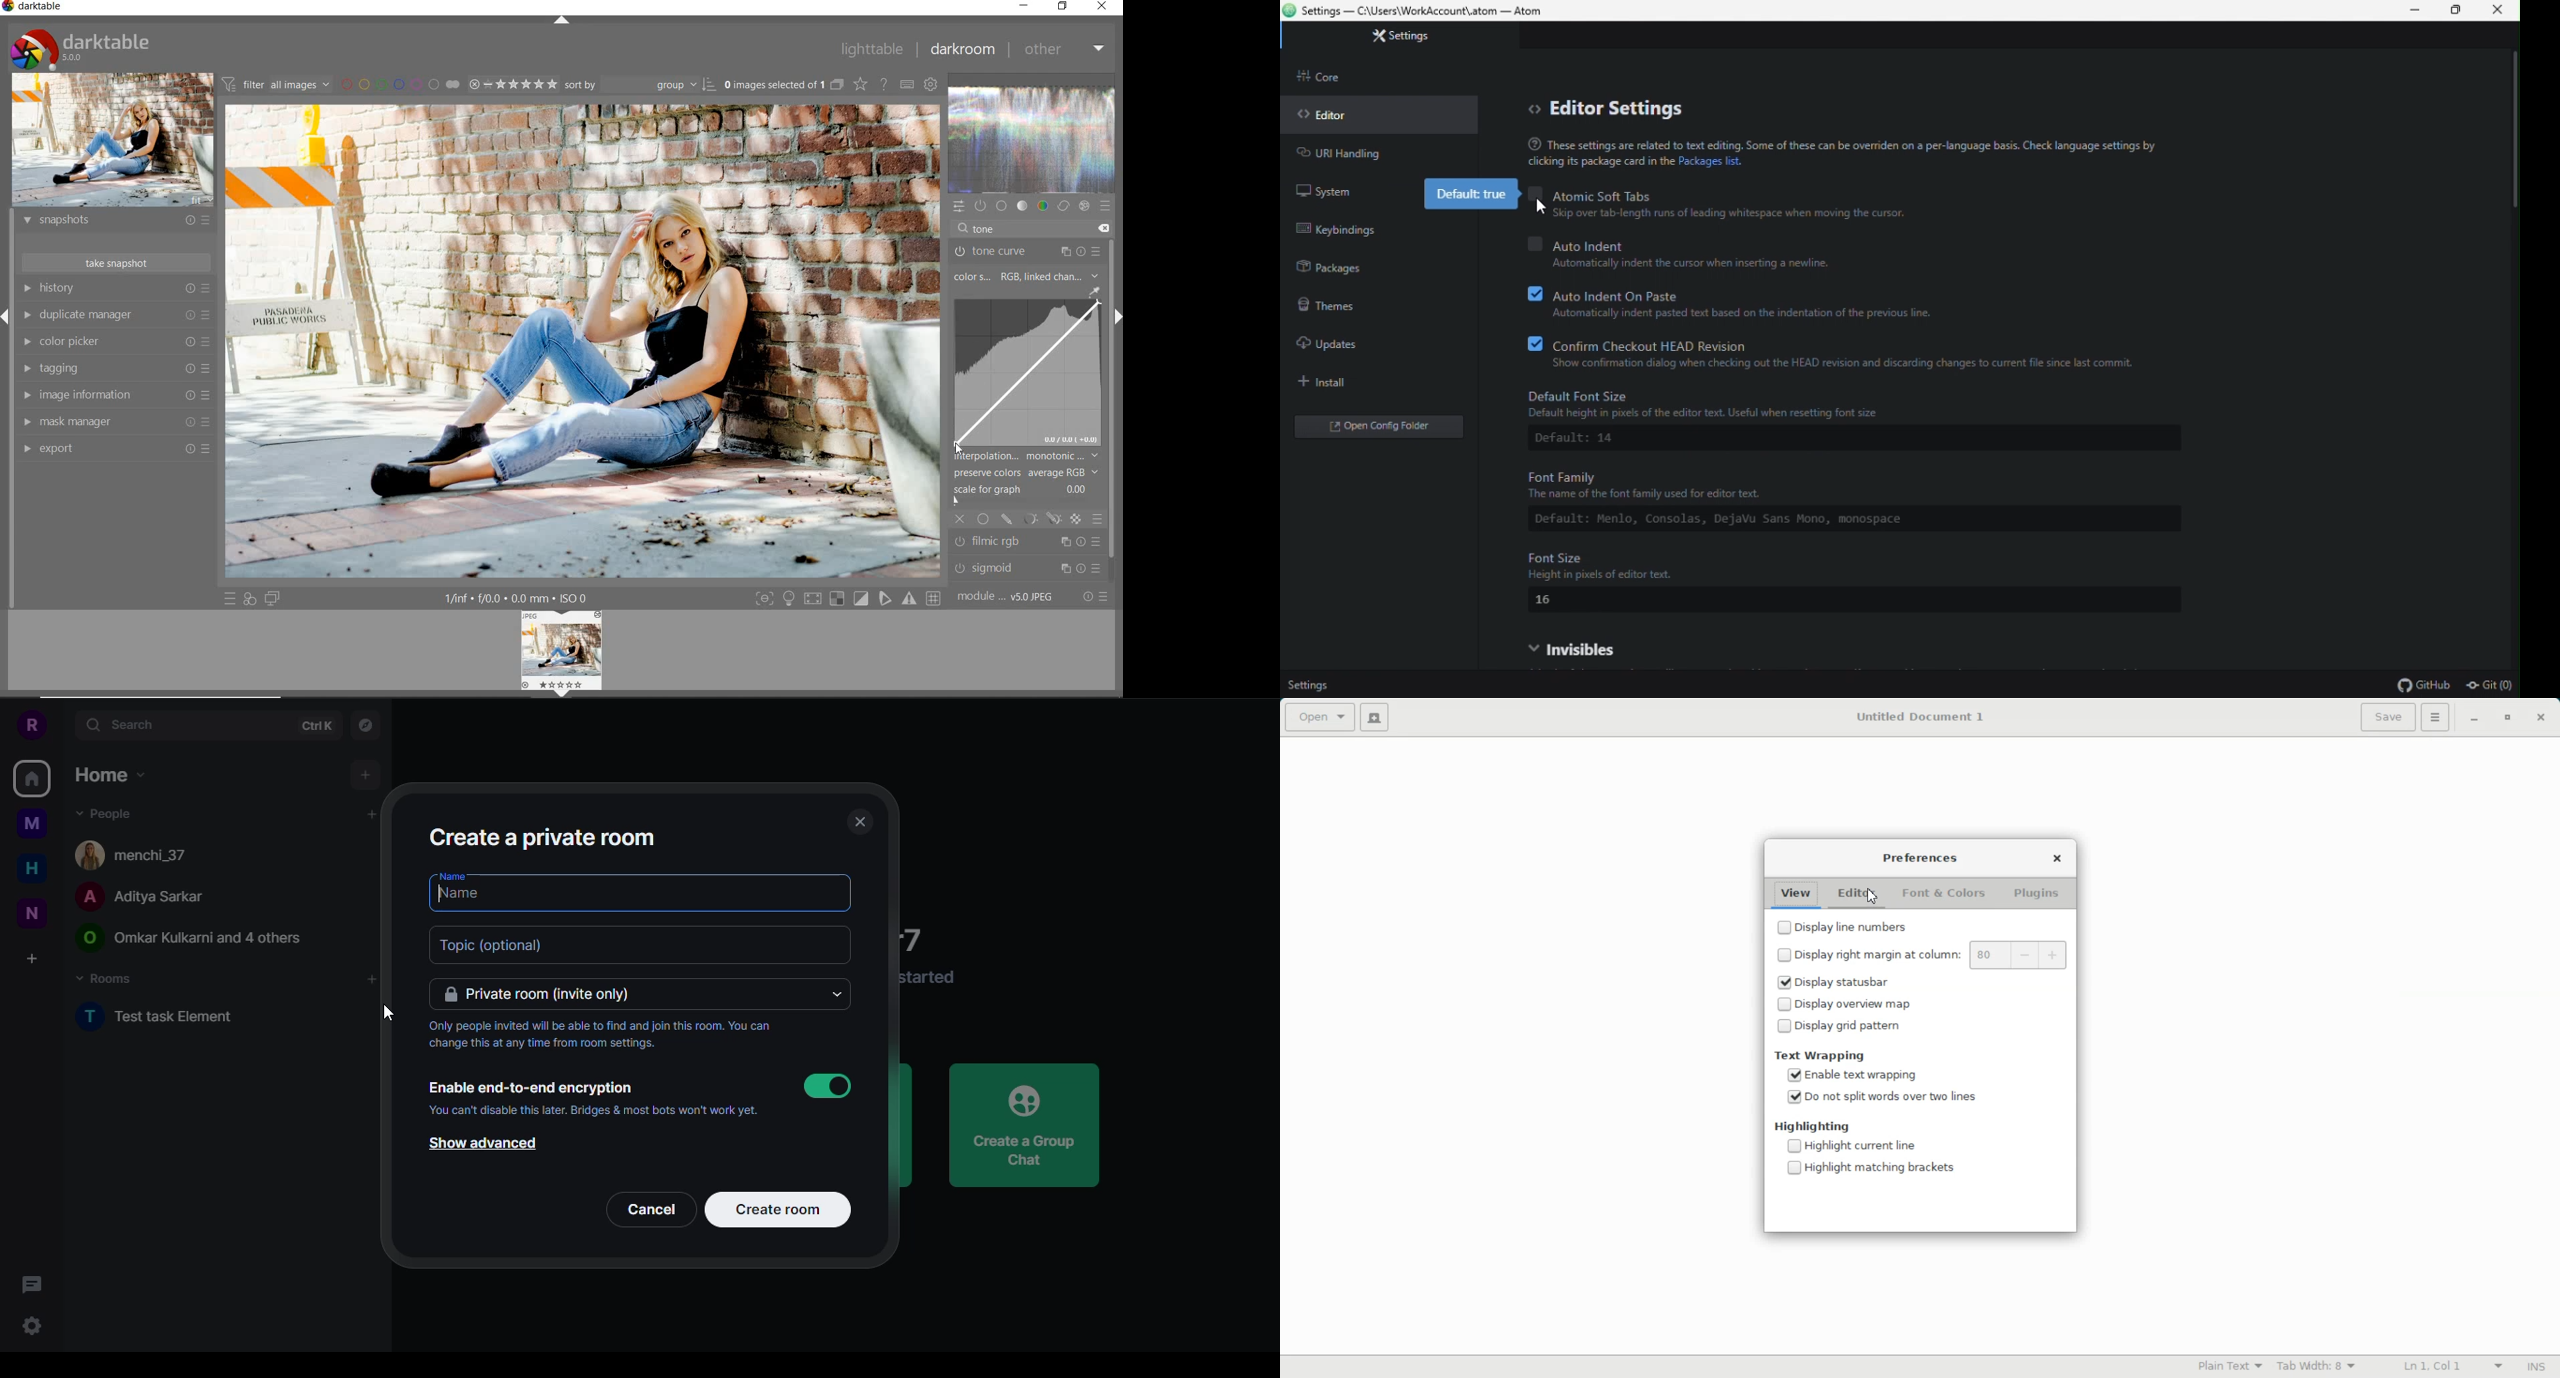 This screenshot has width=2576, height=1400. Describe the element at coordinates (858, 823) in the screenshot. I see `close` at that location.